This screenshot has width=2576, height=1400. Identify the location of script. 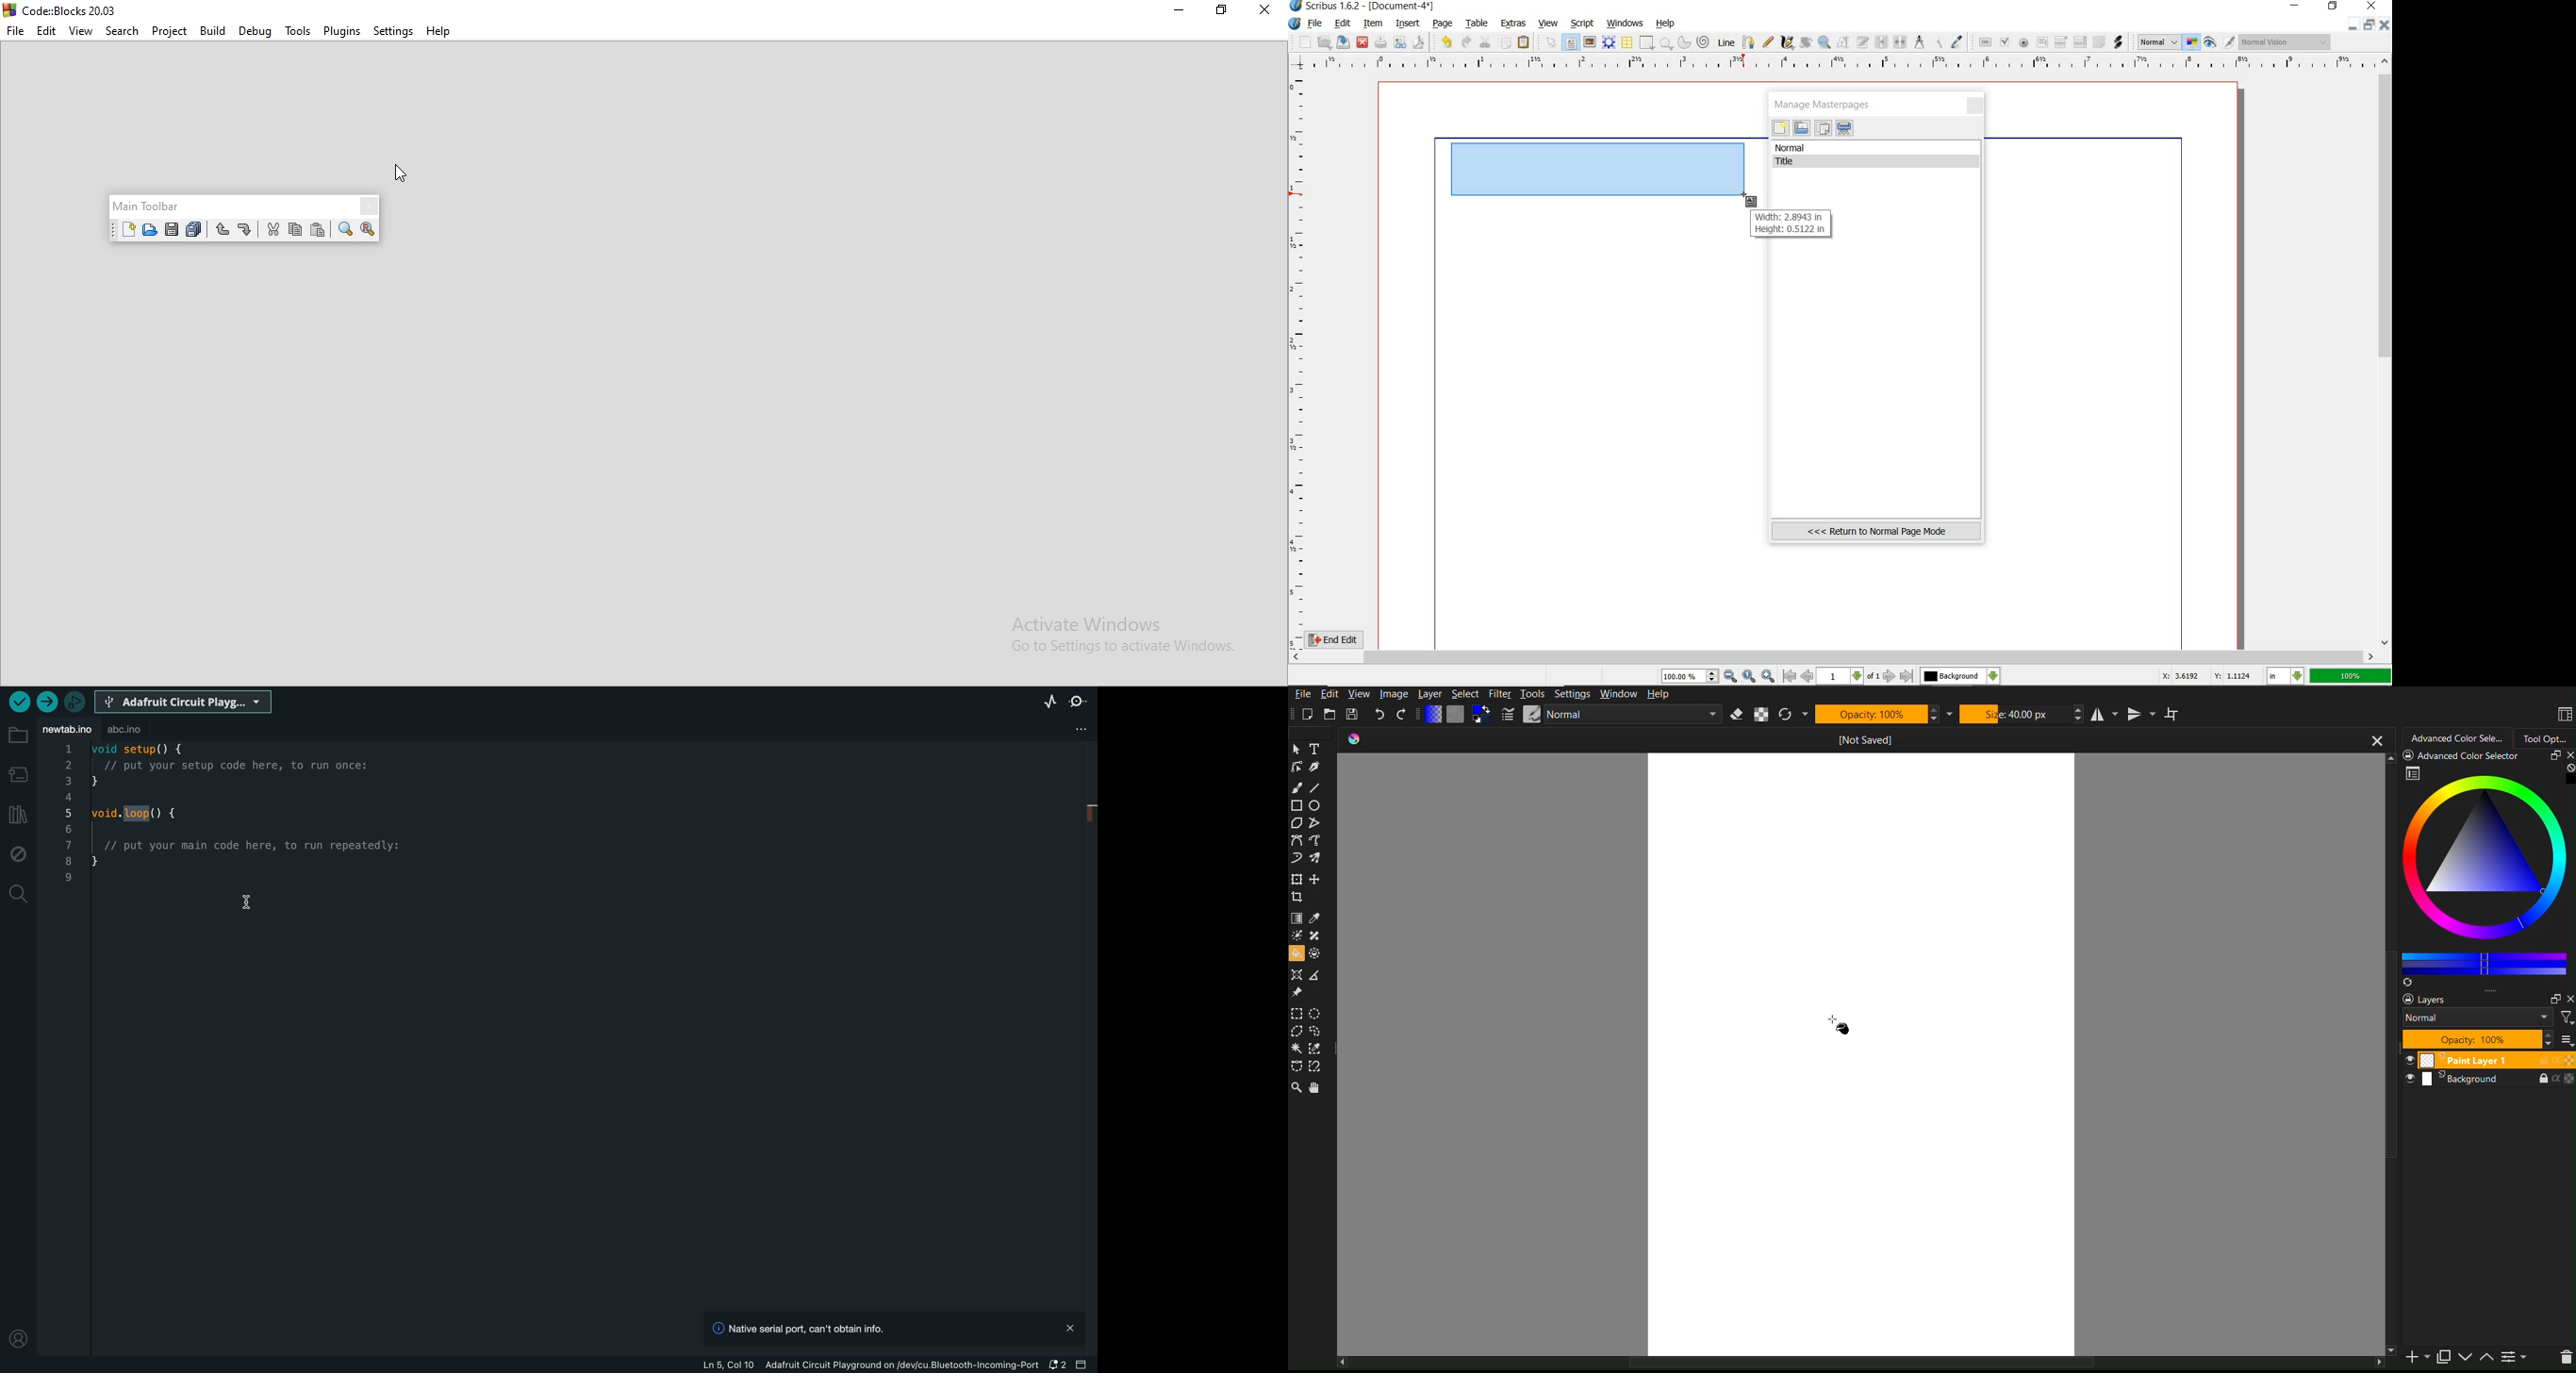
(1583, 22).